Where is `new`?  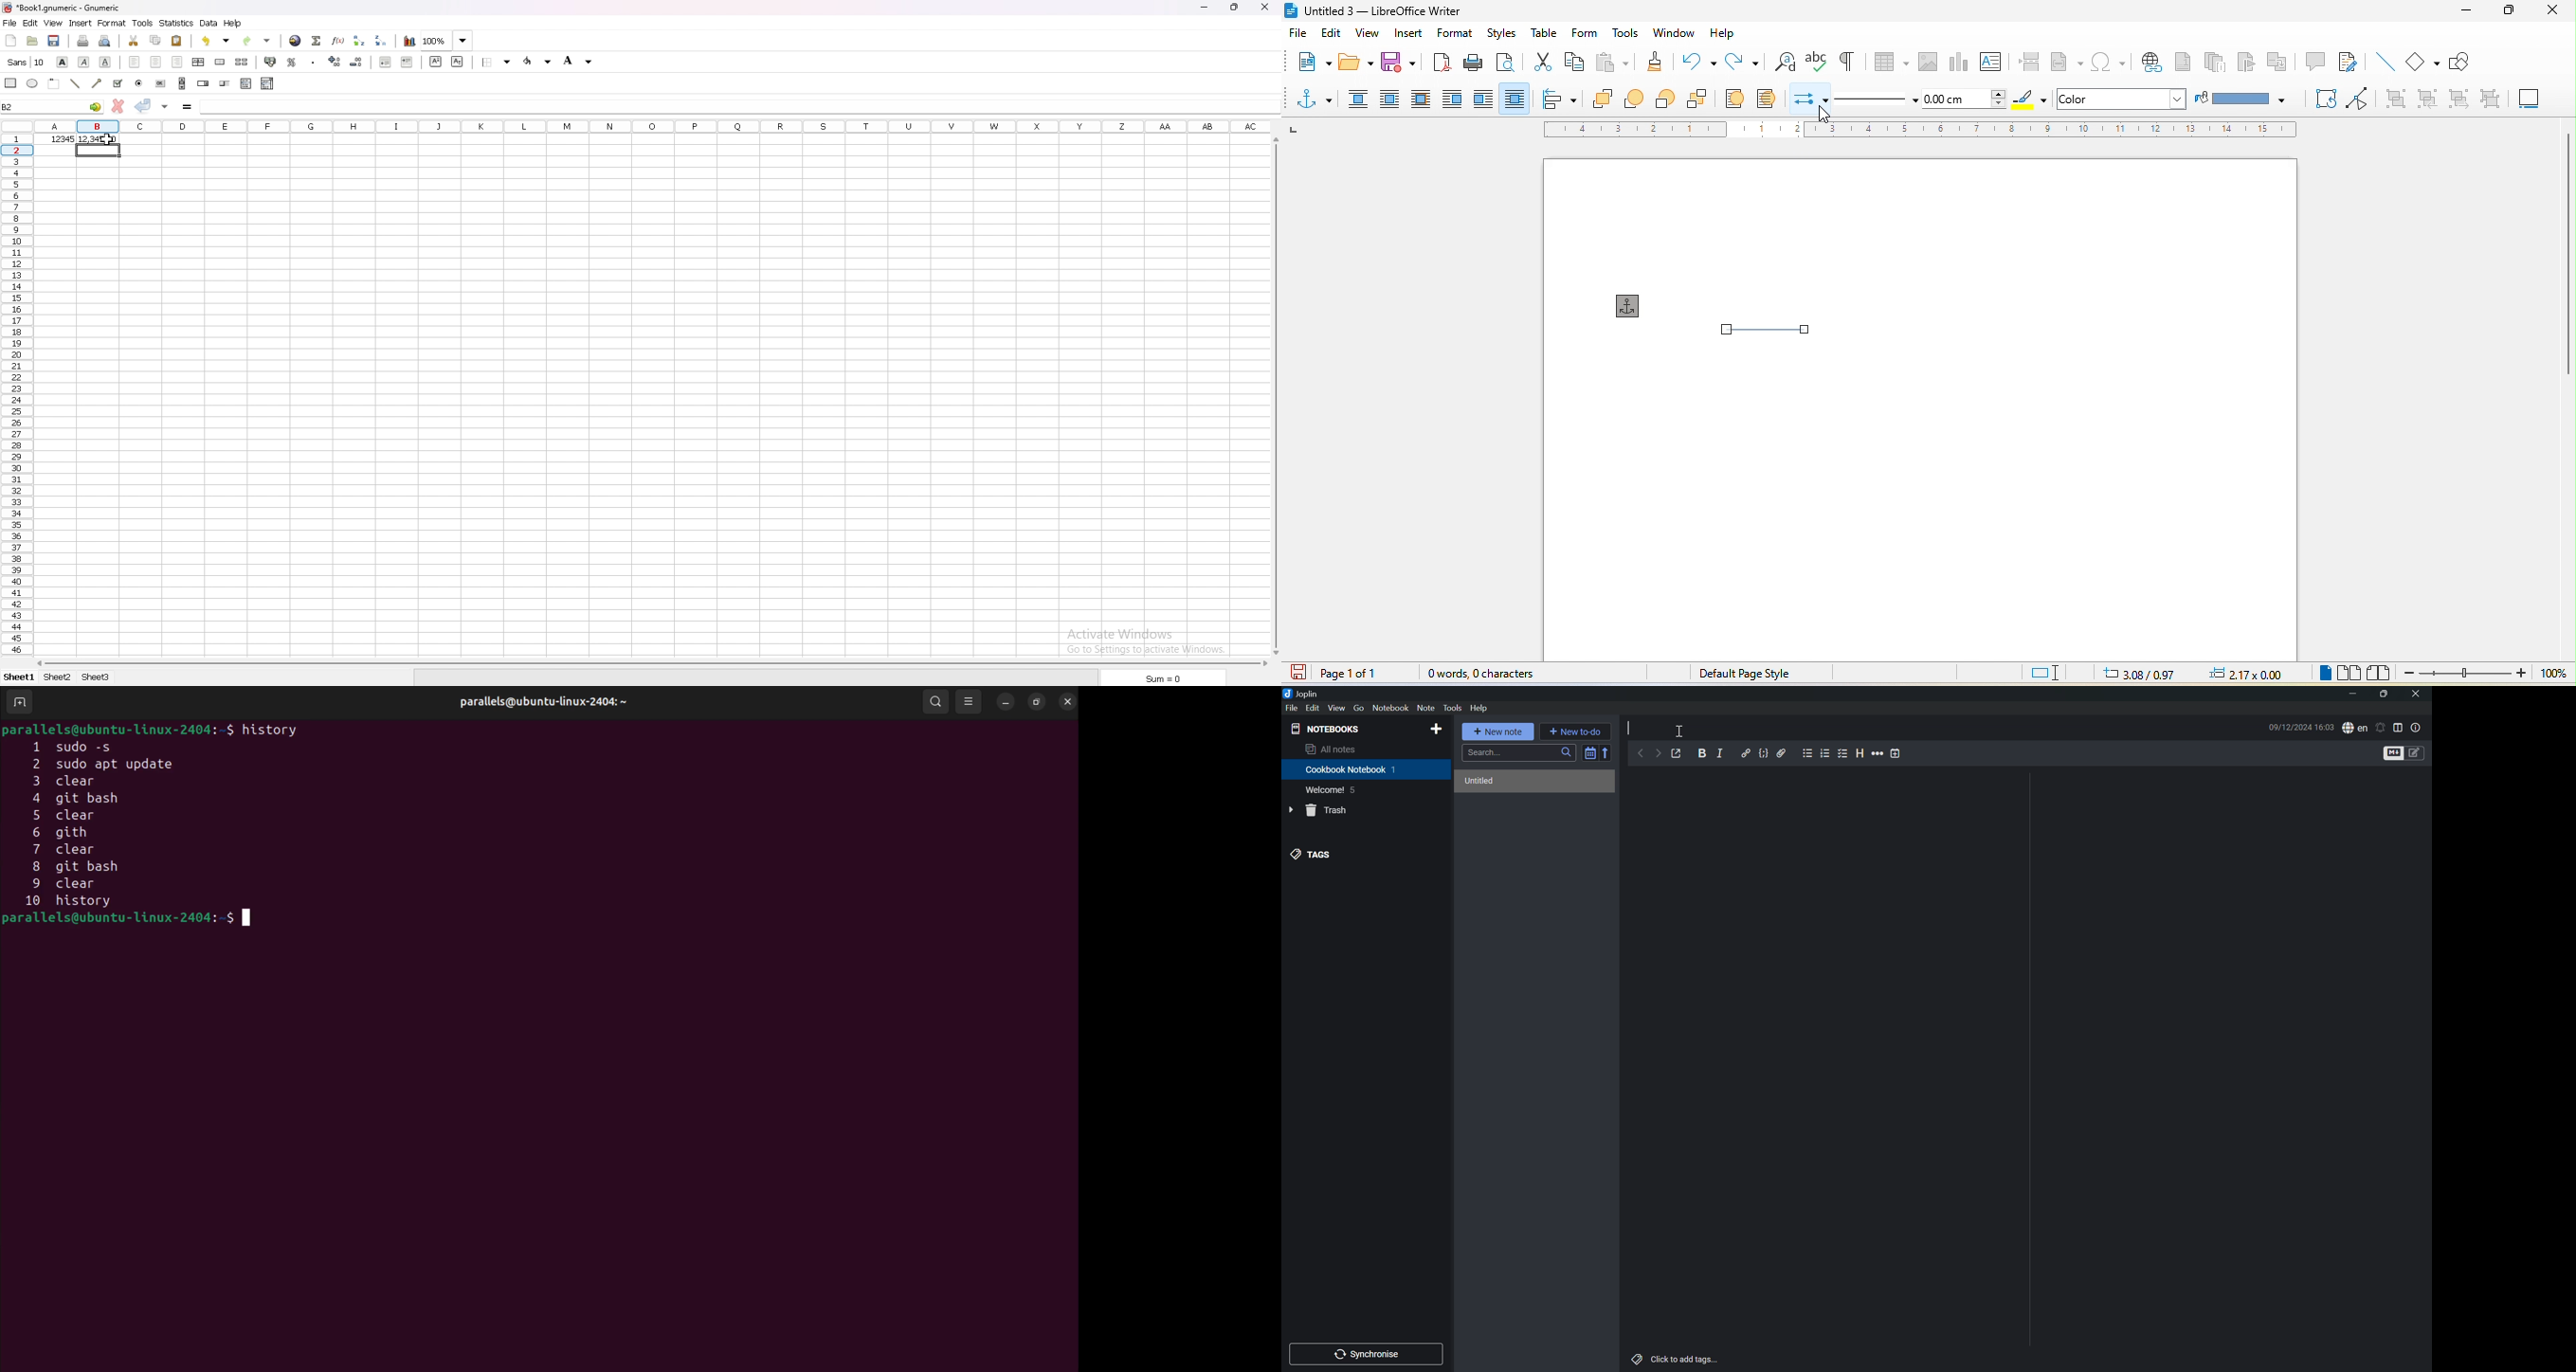 new is located at coordinates (1312, 60).